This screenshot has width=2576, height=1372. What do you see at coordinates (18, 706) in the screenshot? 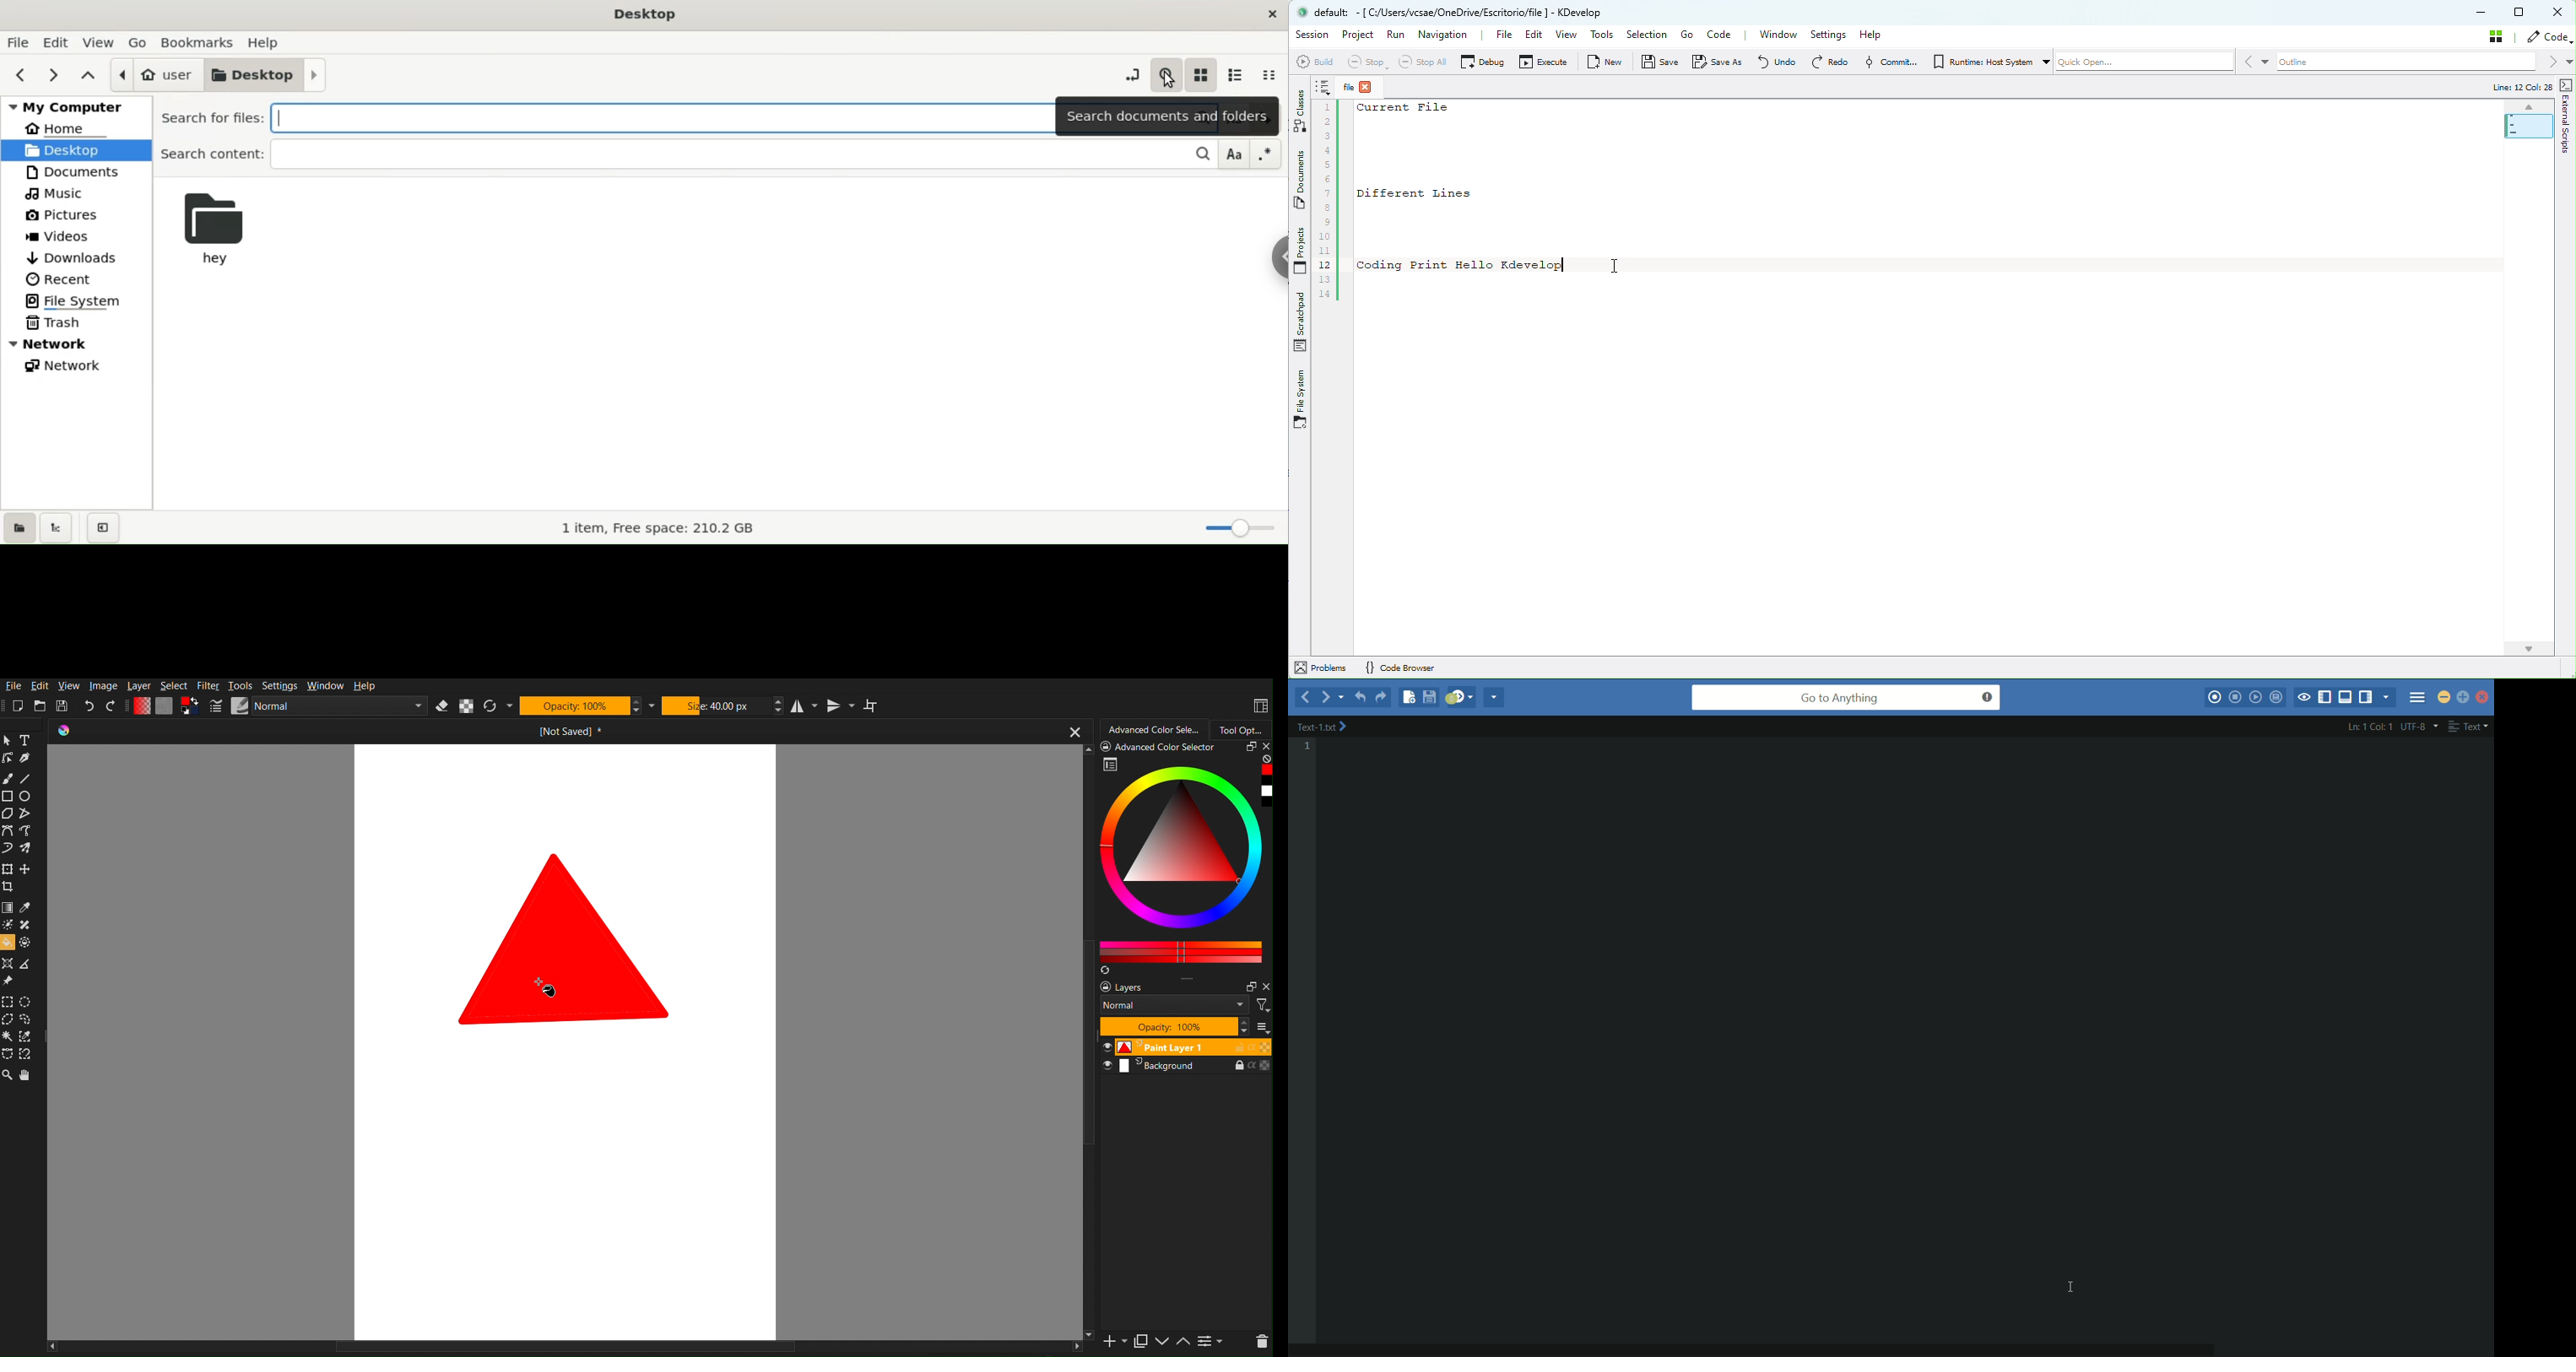
I see `New` at bounding box center [18, 706].